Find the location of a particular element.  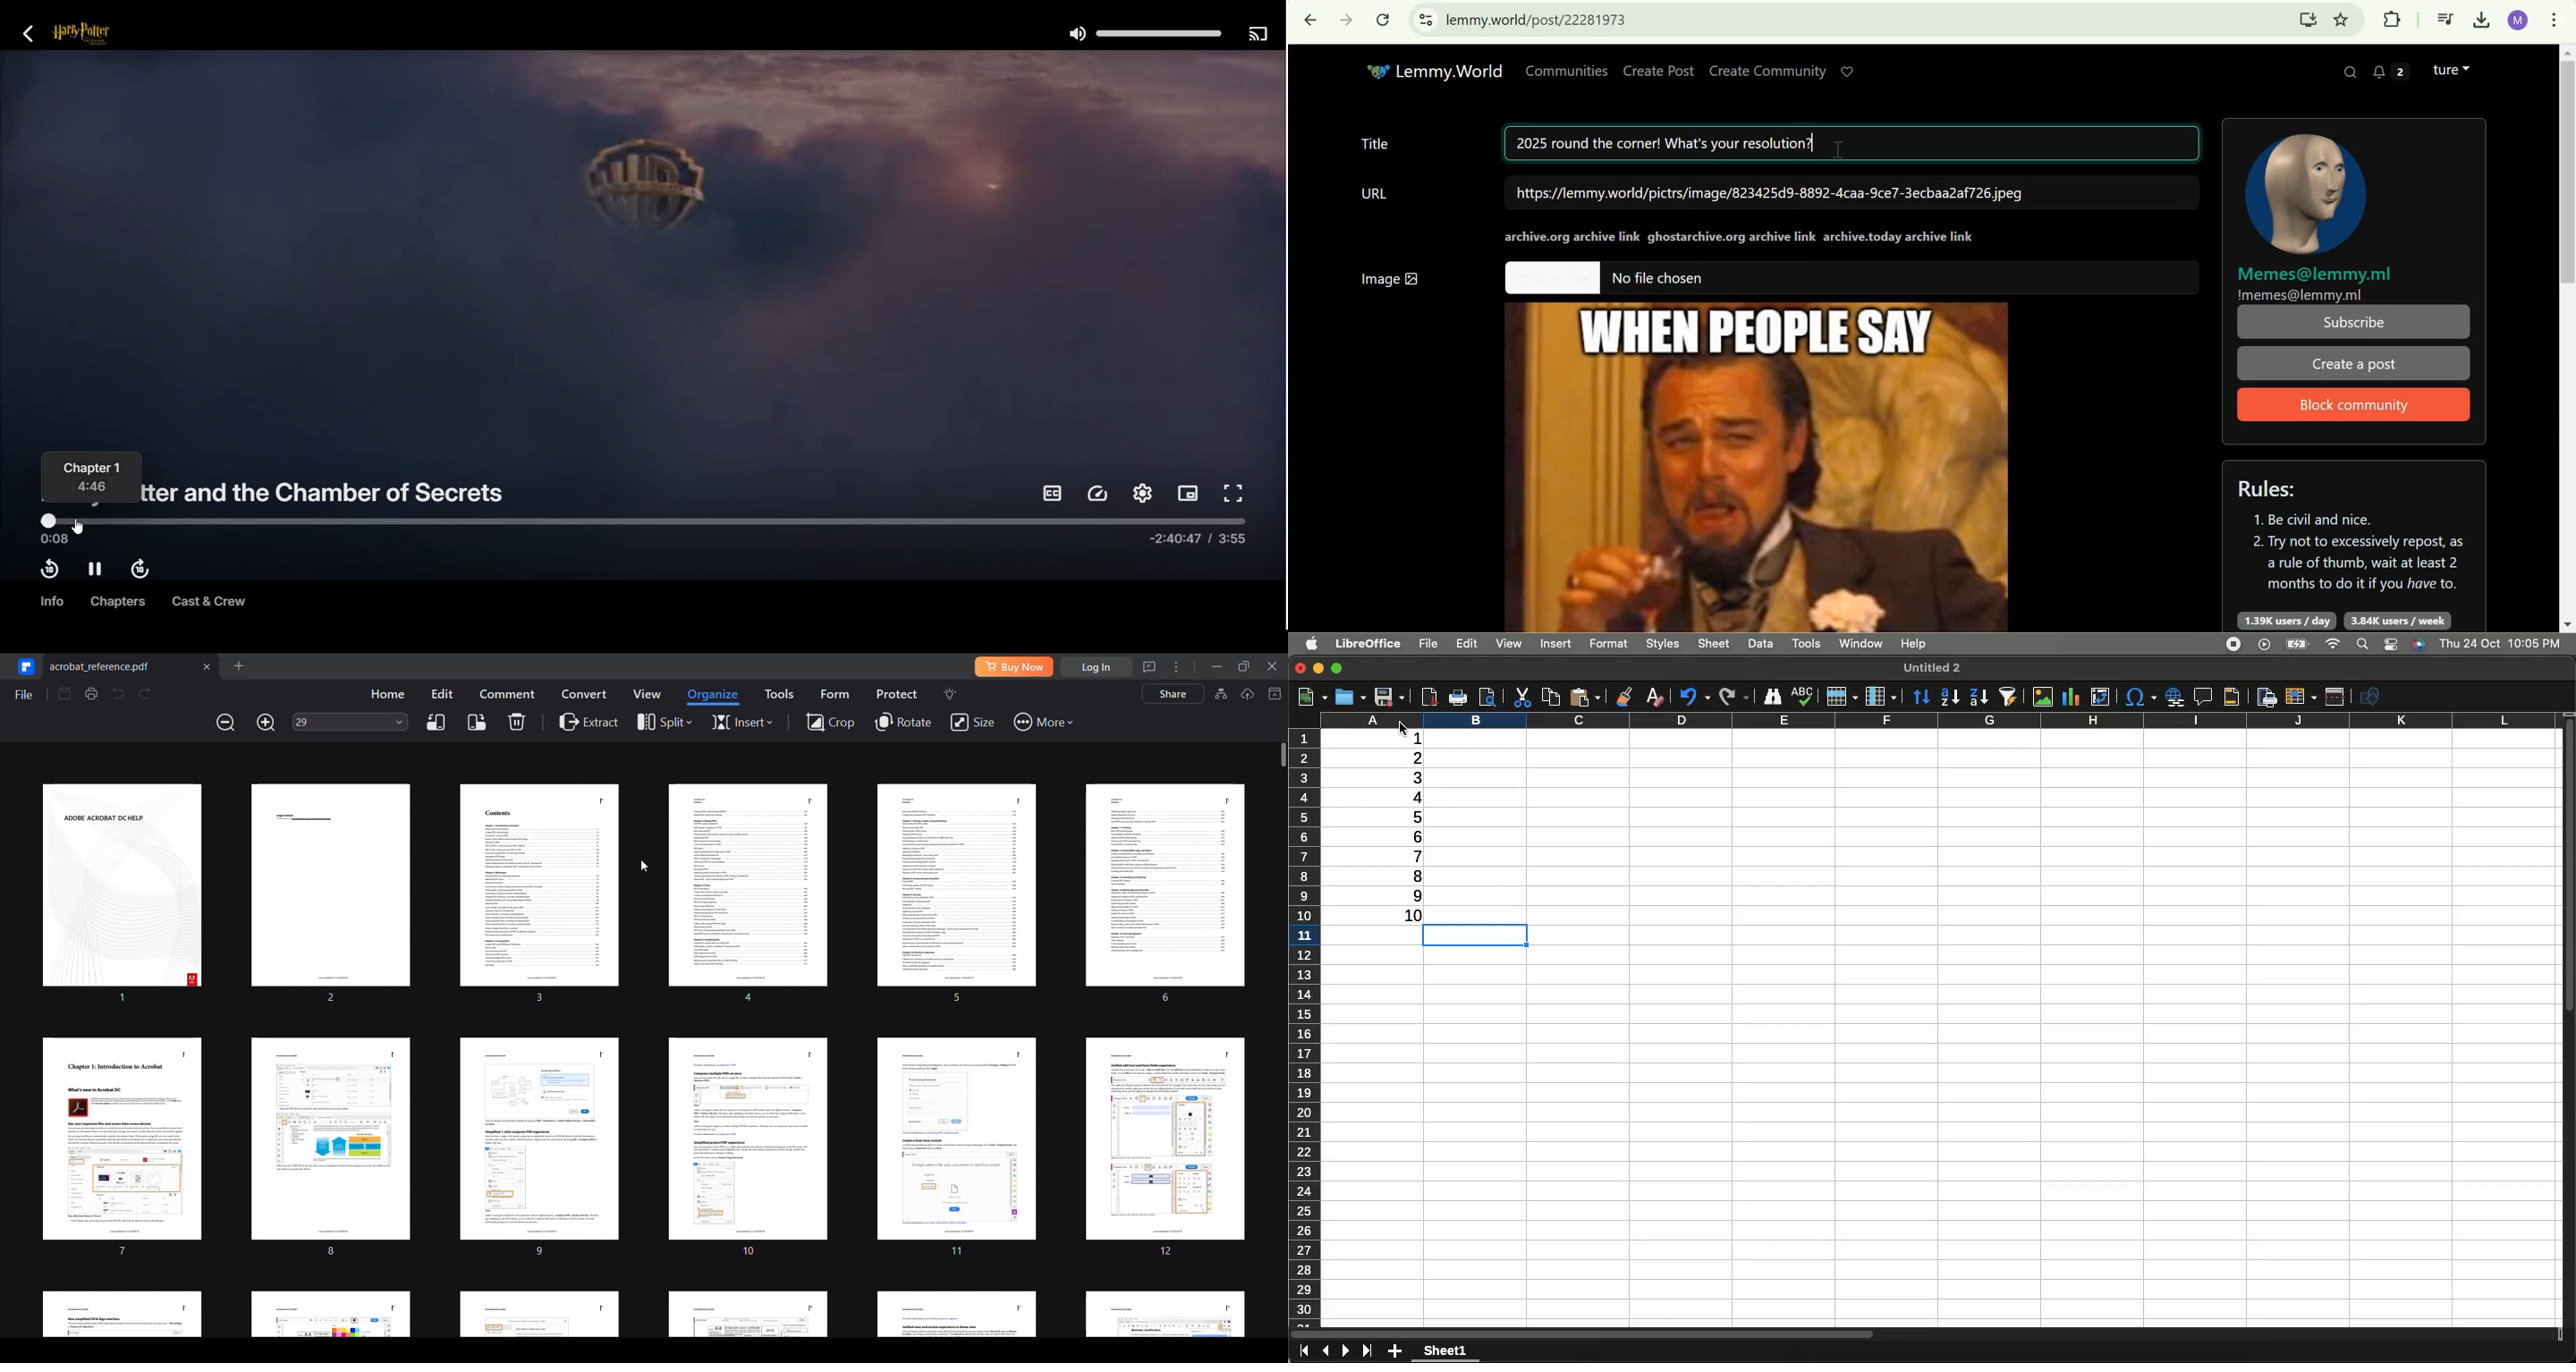

Redo is located at coordinates (1733, 695).